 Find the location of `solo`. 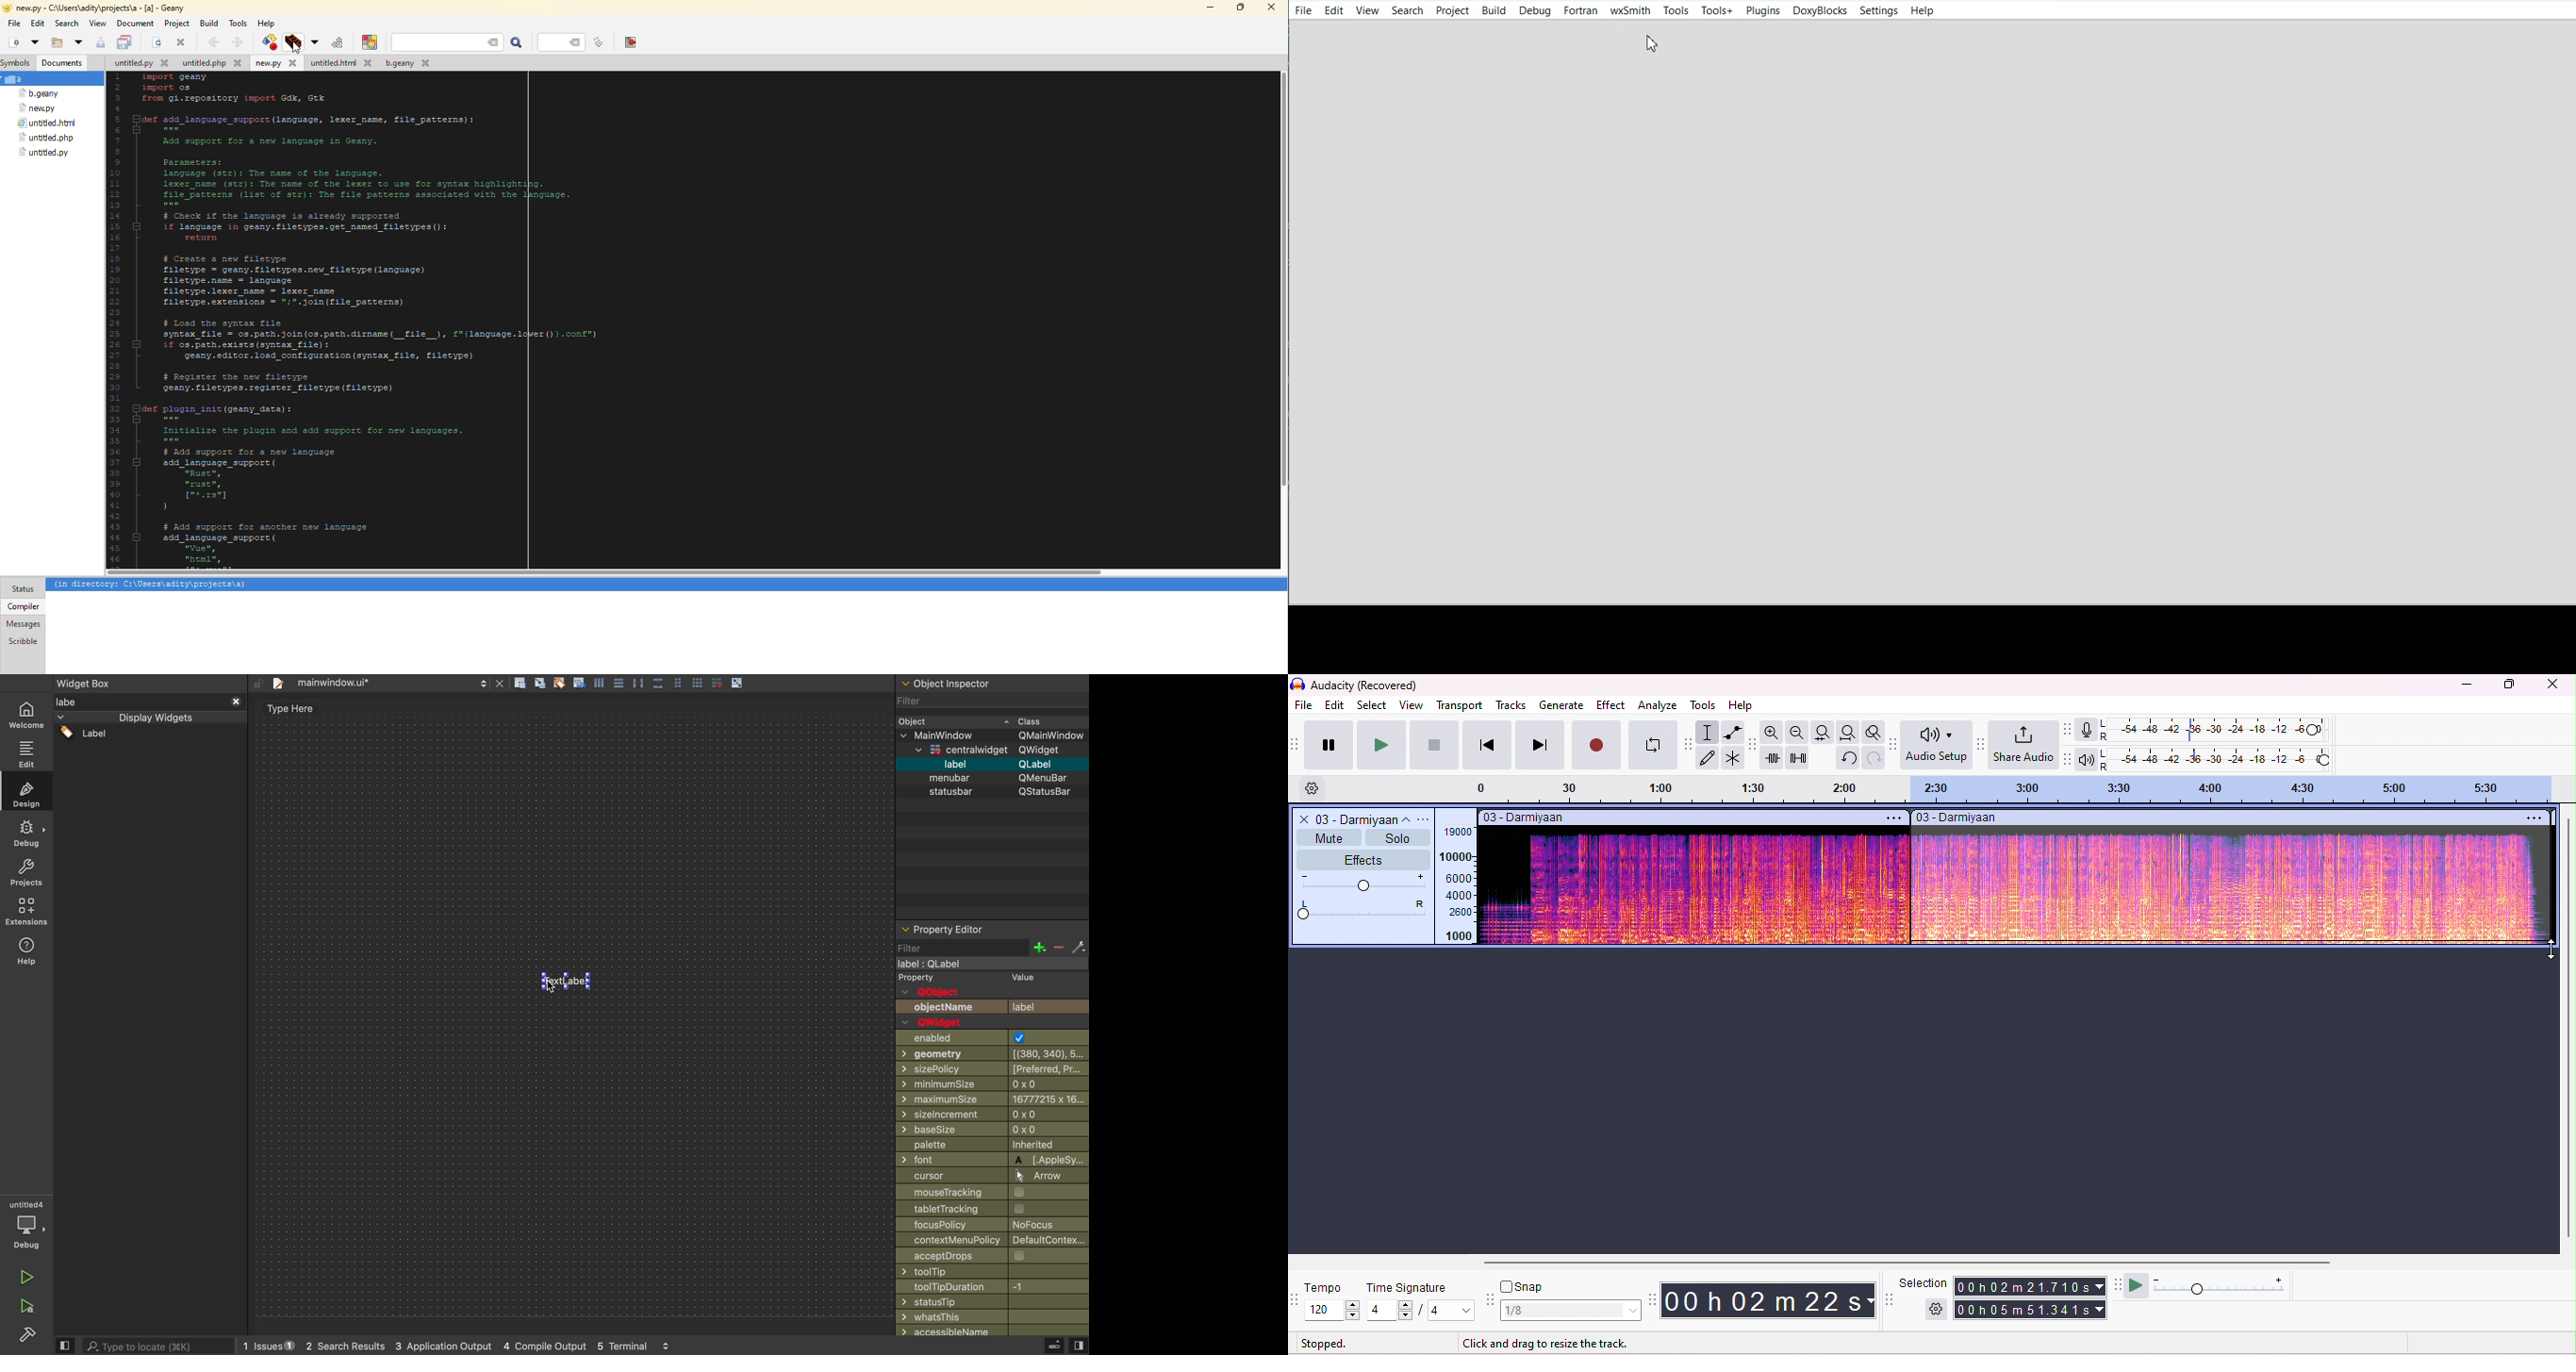

solo is located at coordinates (1395, 837).